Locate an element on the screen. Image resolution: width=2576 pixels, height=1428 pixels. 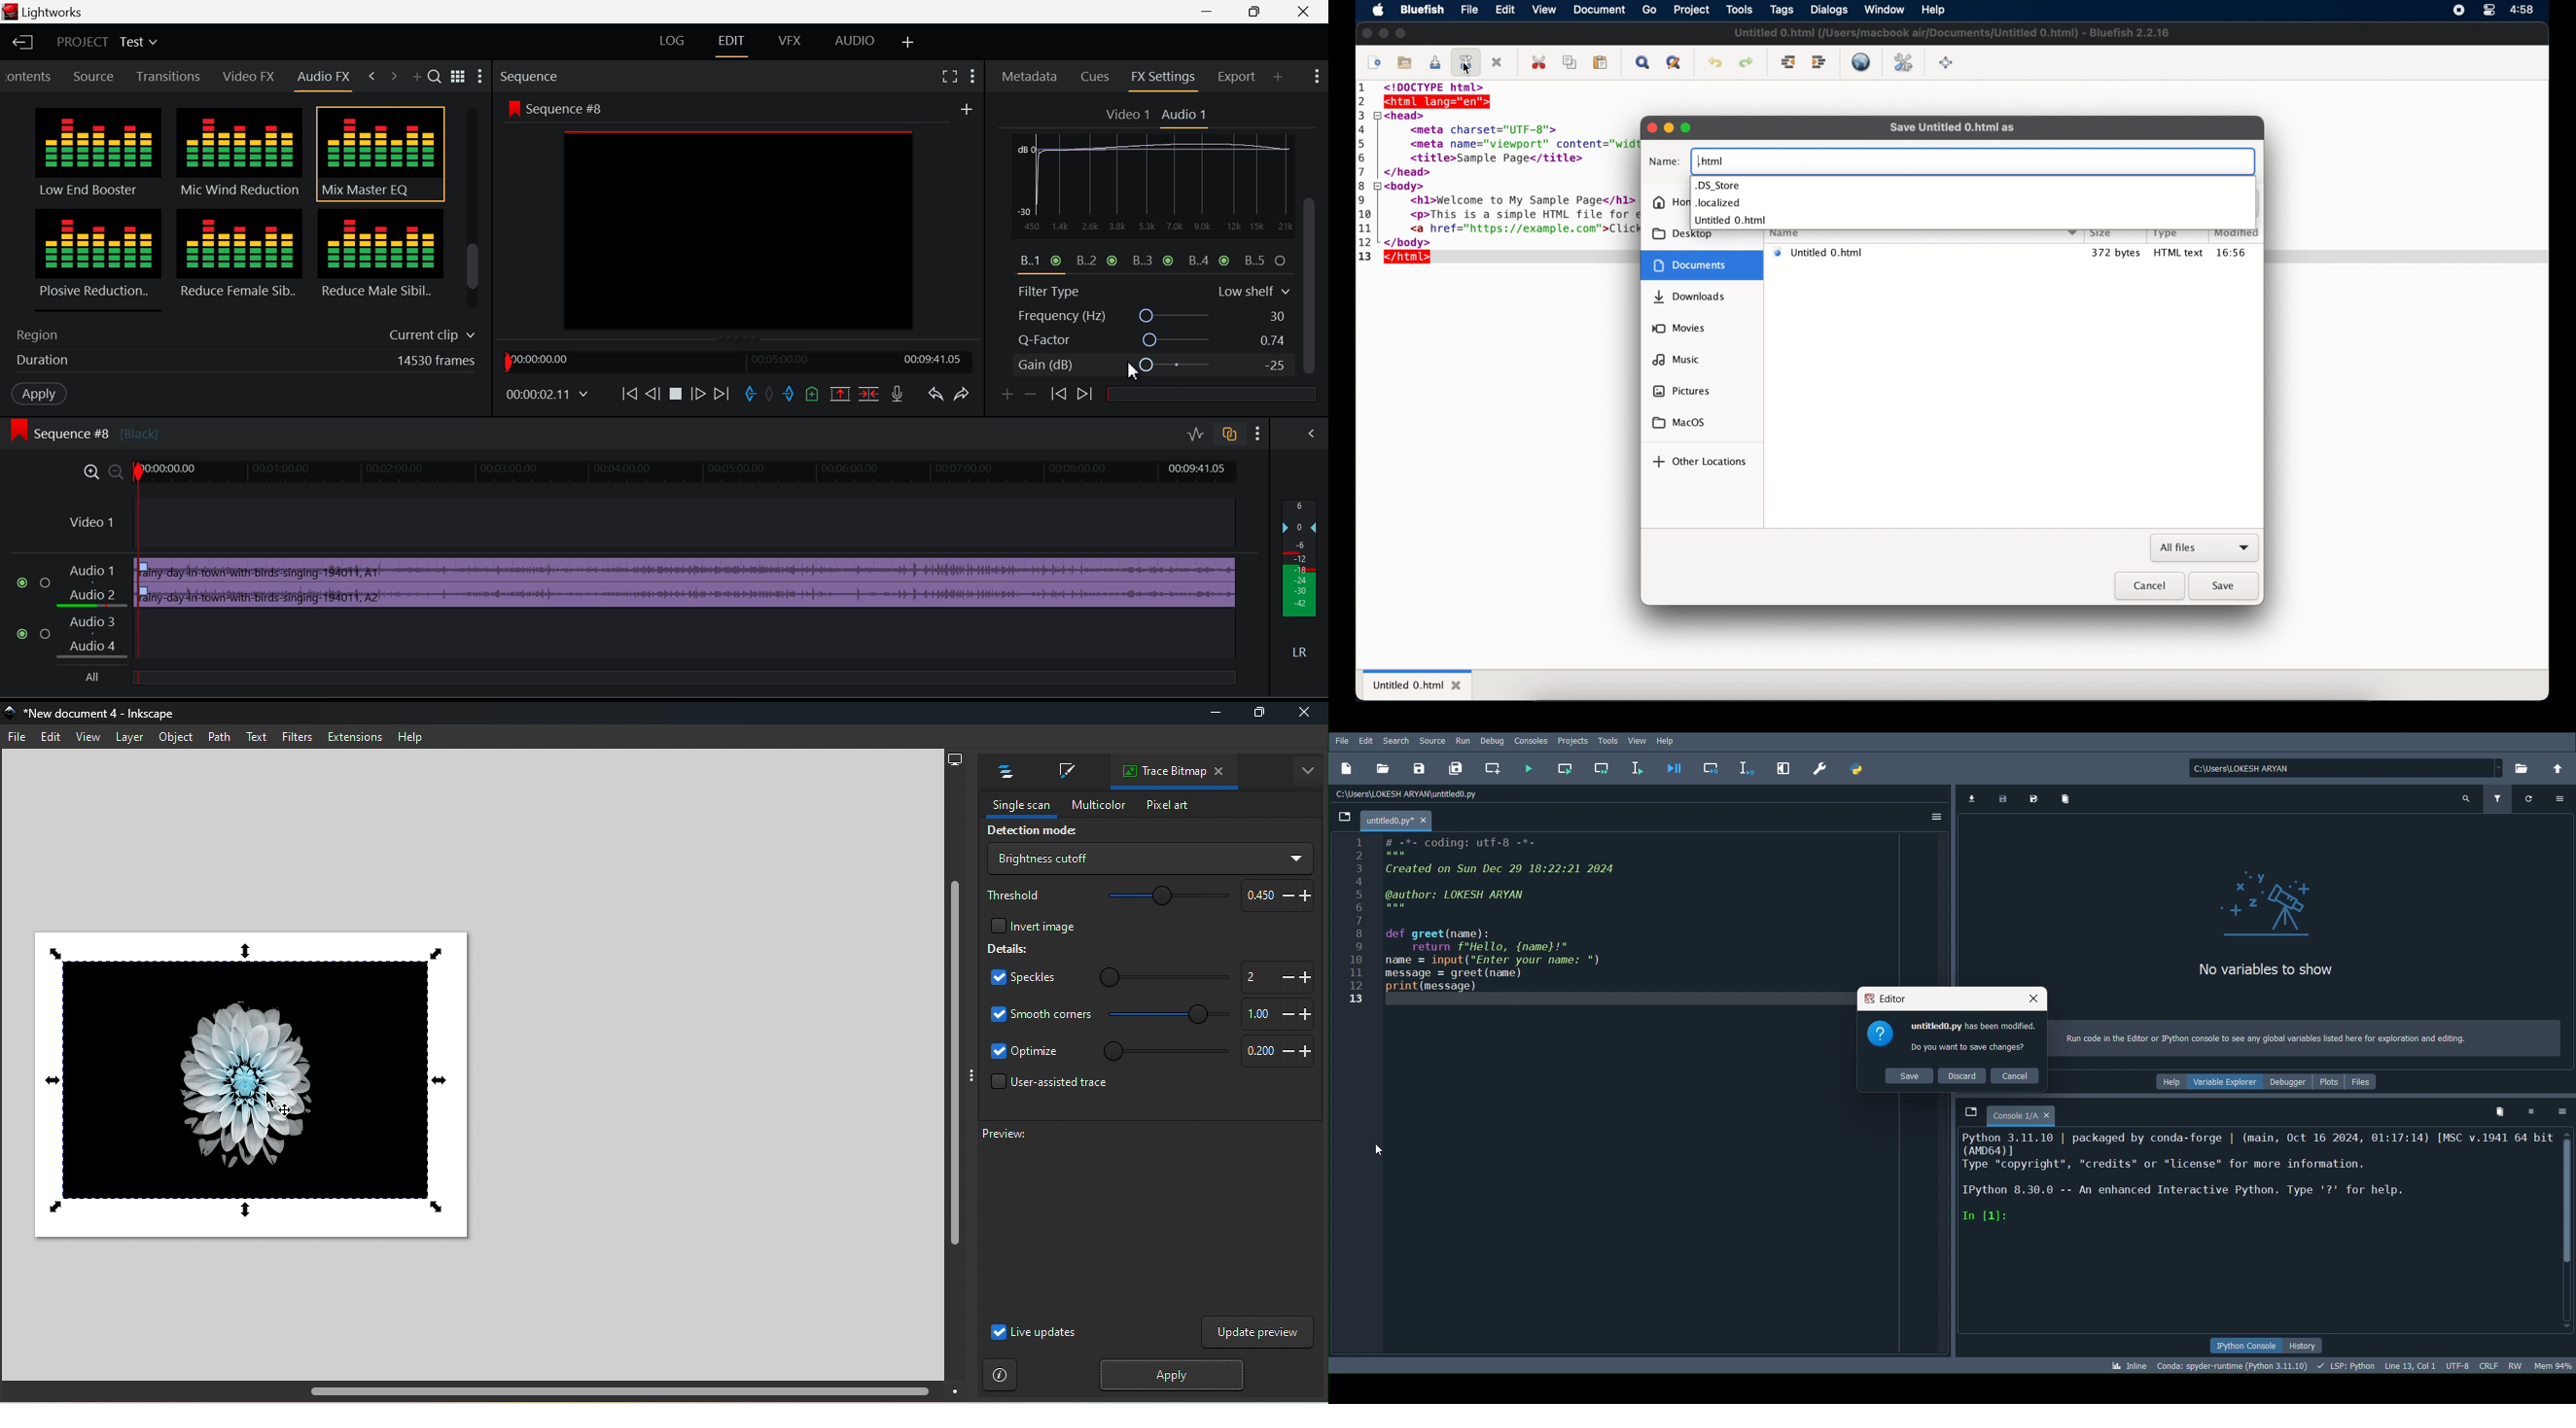
cursor is located at coordinates (1467, 70).